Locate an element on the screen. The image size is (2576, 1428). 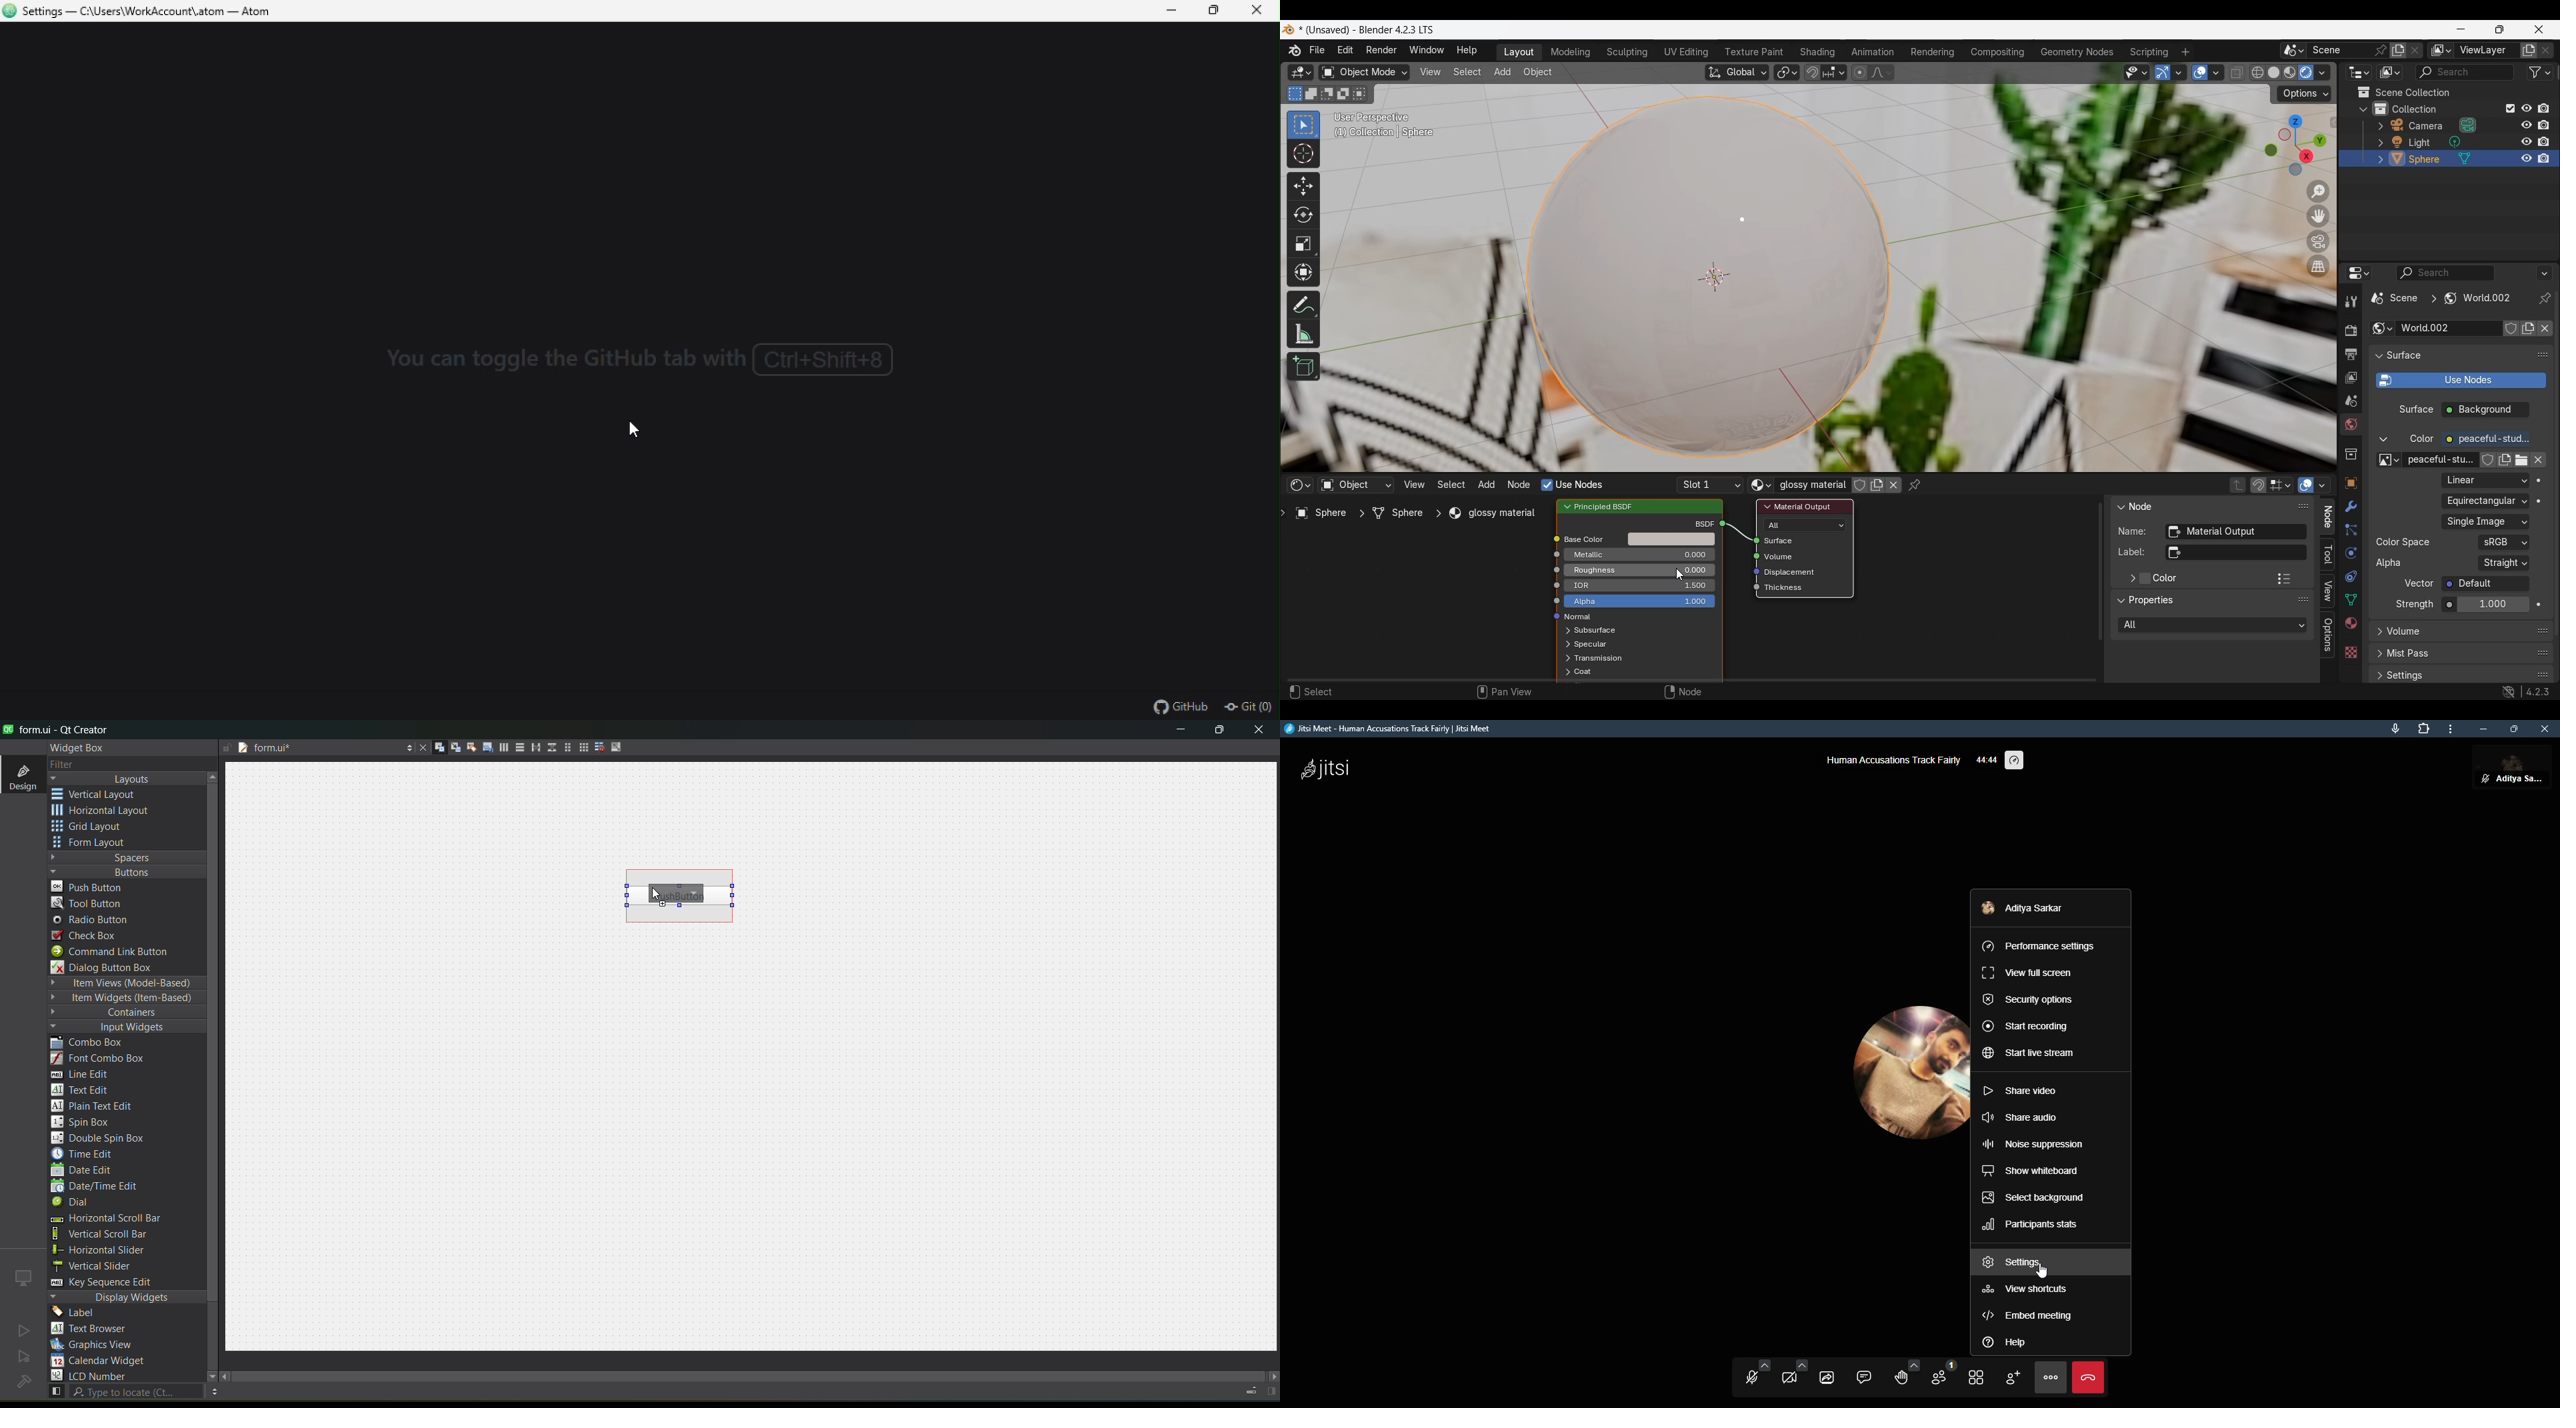
date edit is located at coordinates (85, 1171).